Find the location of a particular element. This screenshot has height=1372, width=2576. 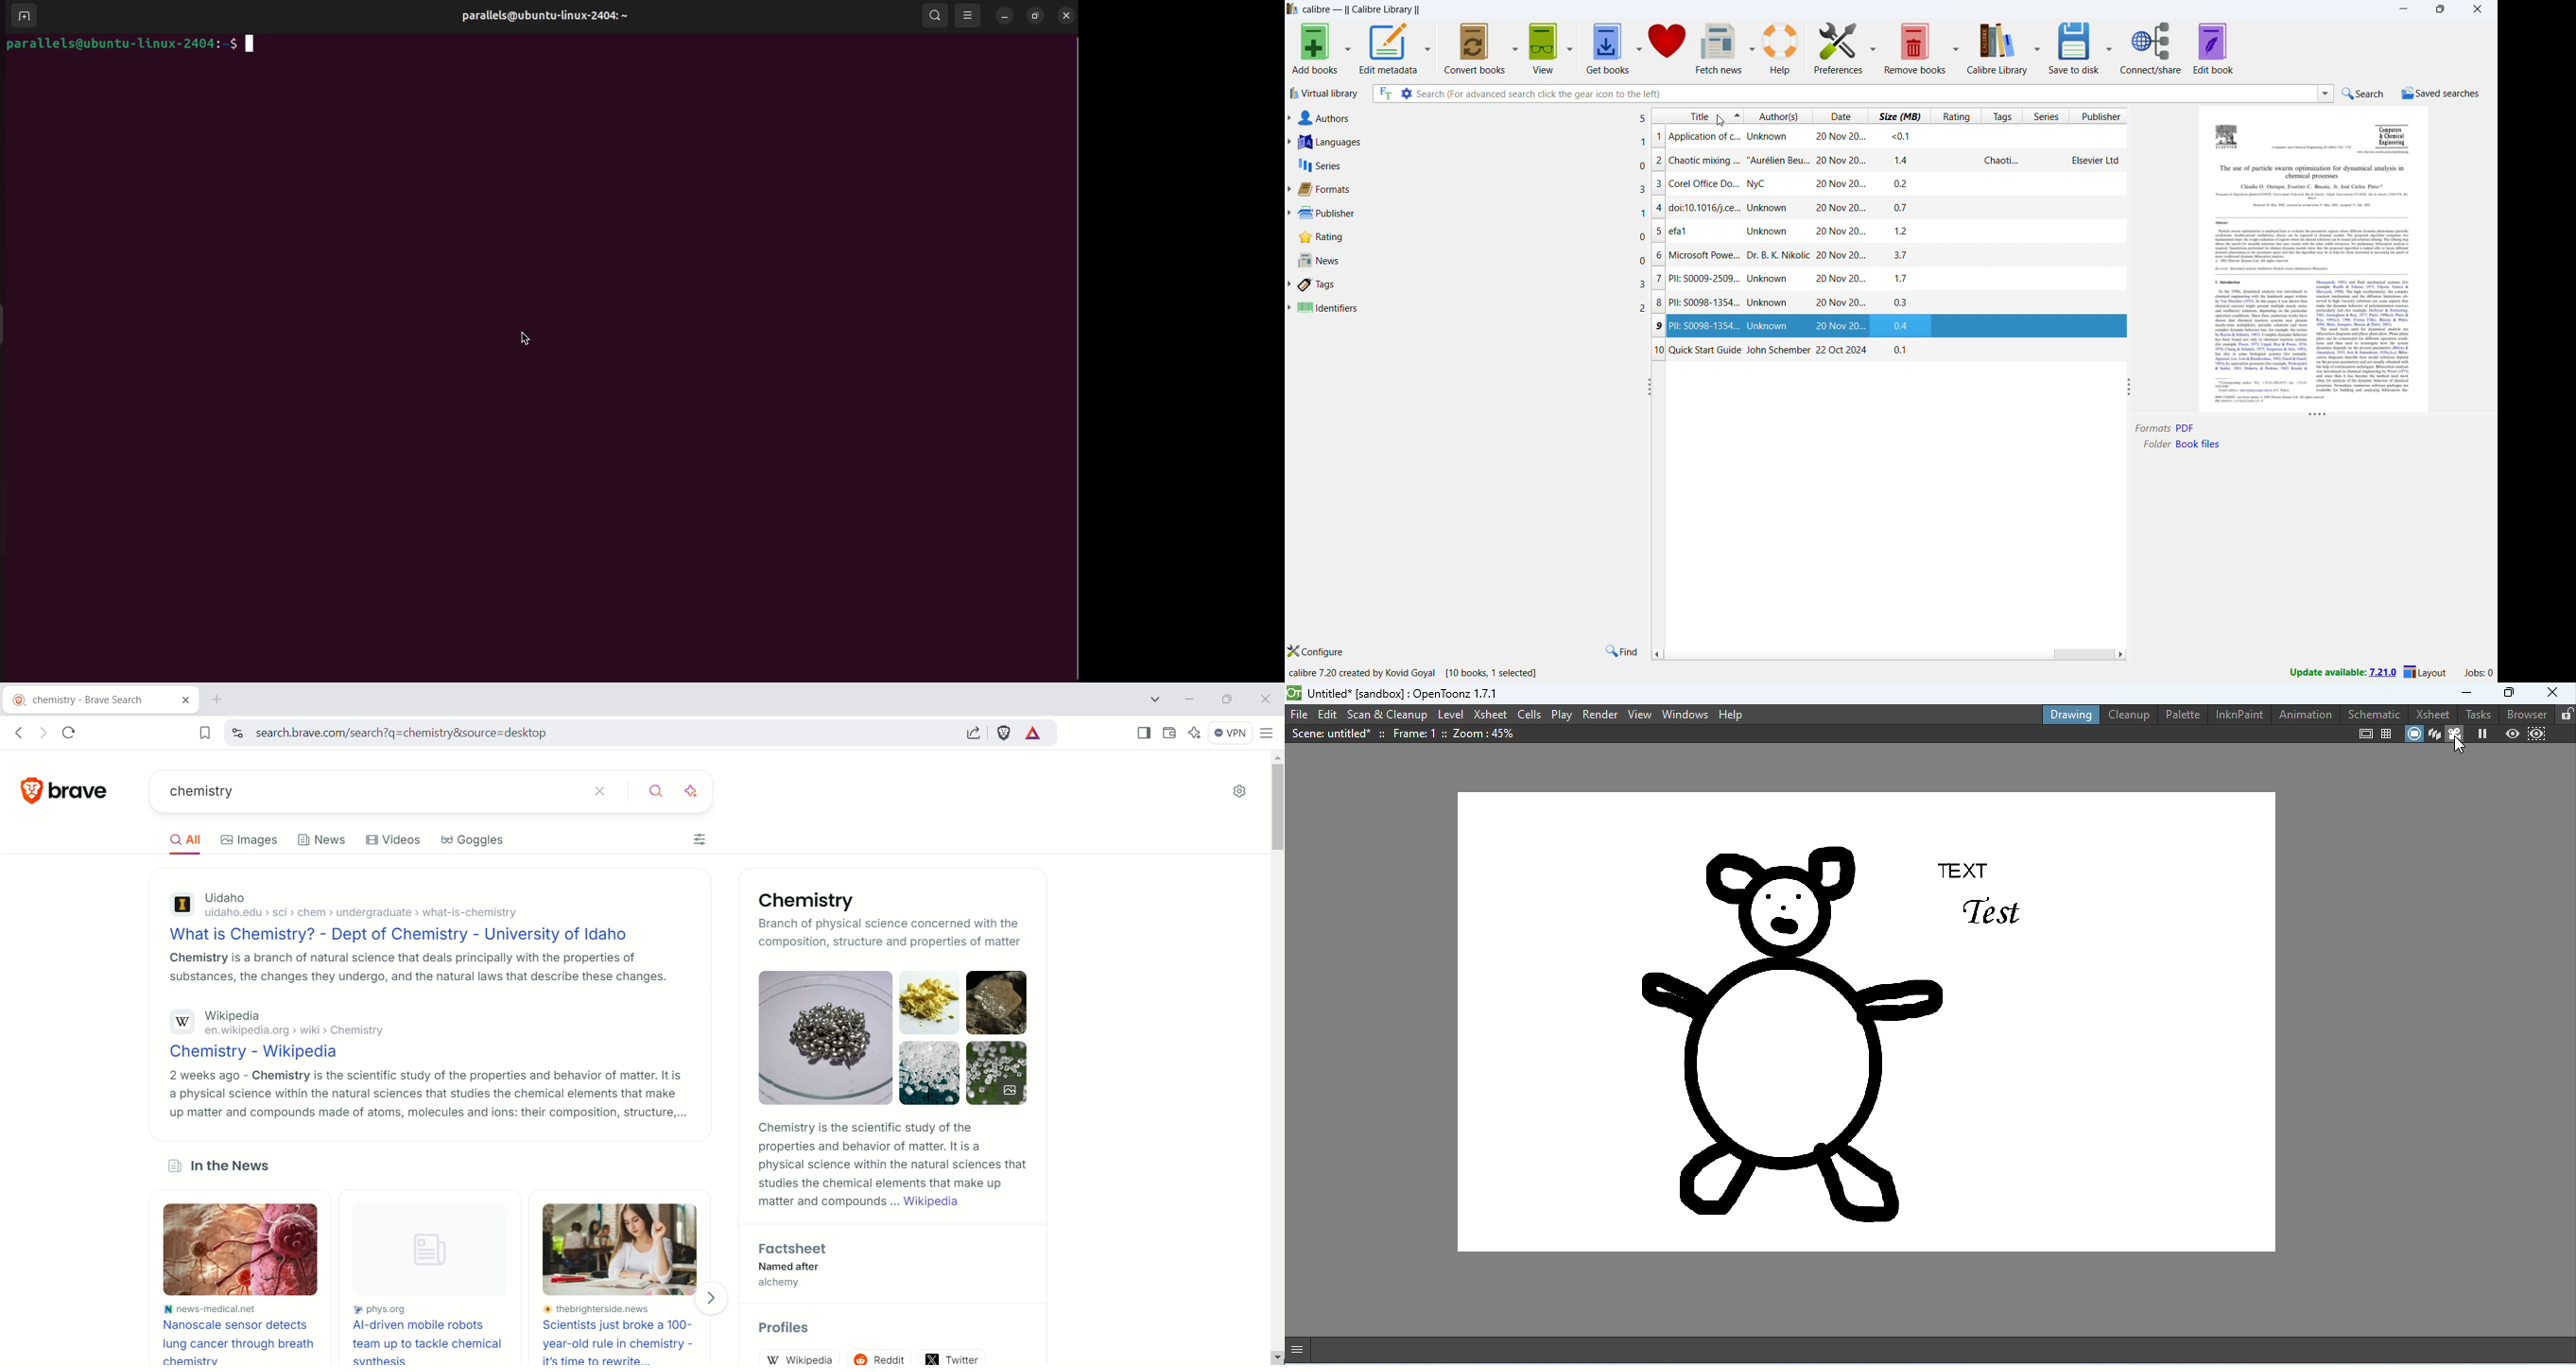

connect/share is located at coordinates (2151, 48).